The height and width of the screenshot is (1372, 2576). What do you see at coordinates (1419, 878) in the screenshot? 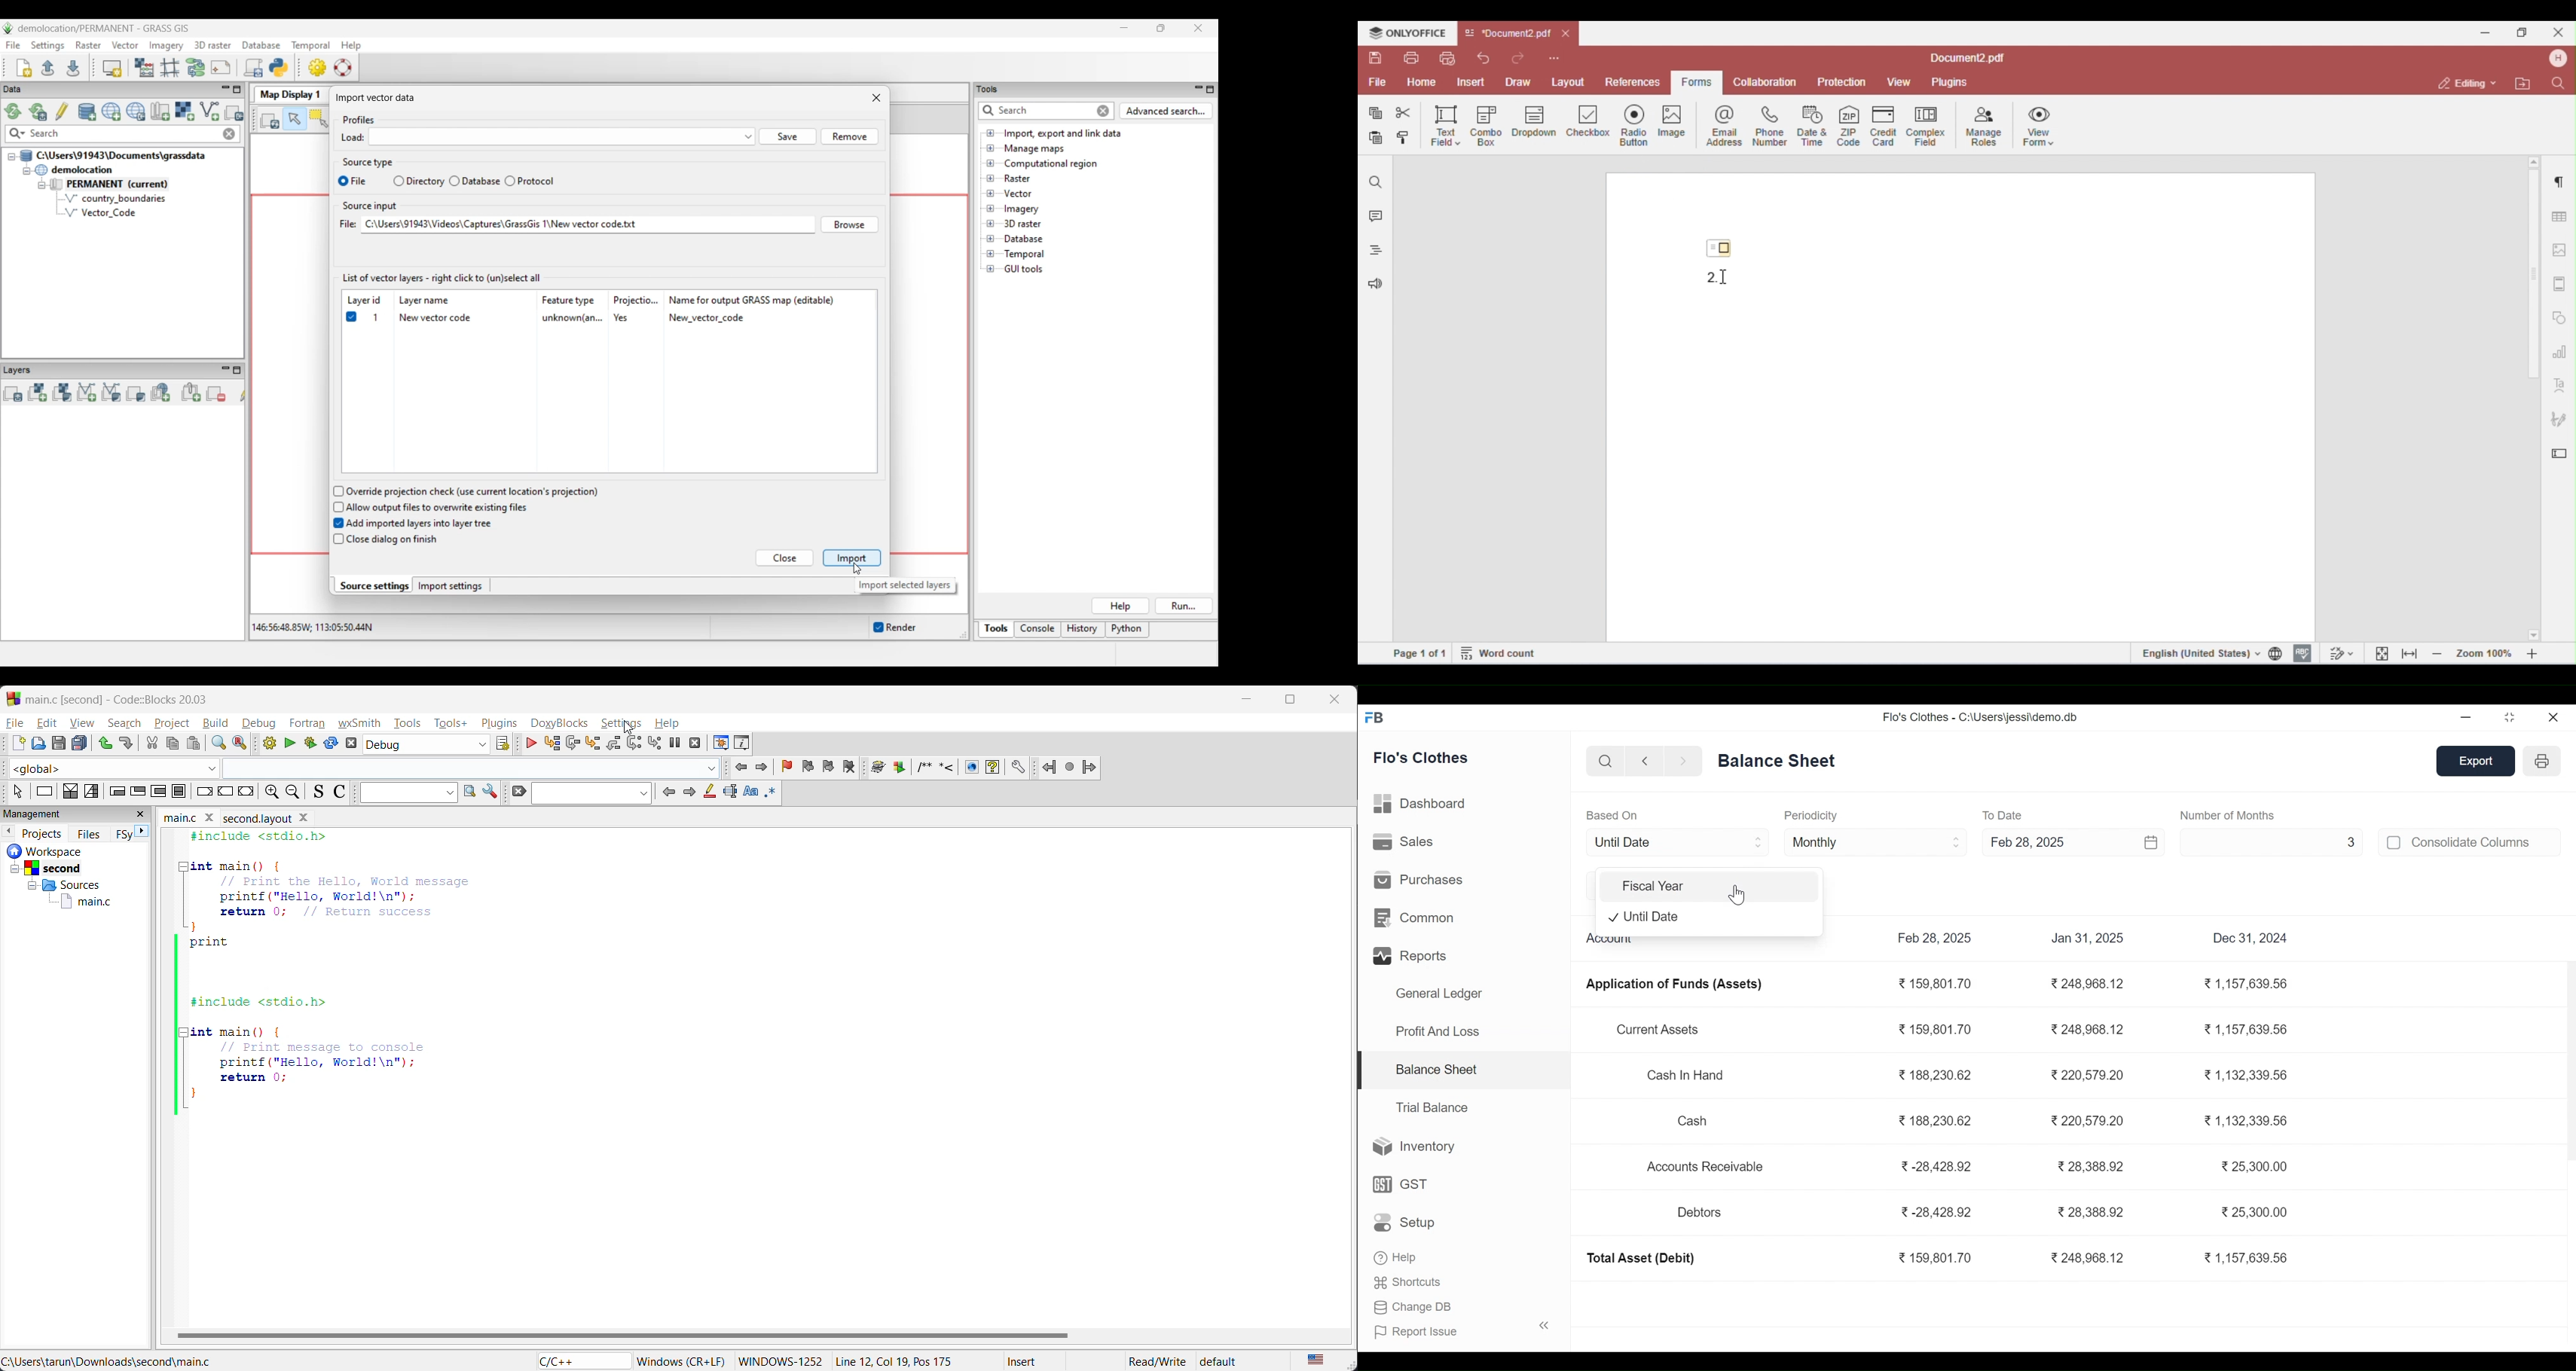
I see `Purchases ` at bounding box center [1419, 878].